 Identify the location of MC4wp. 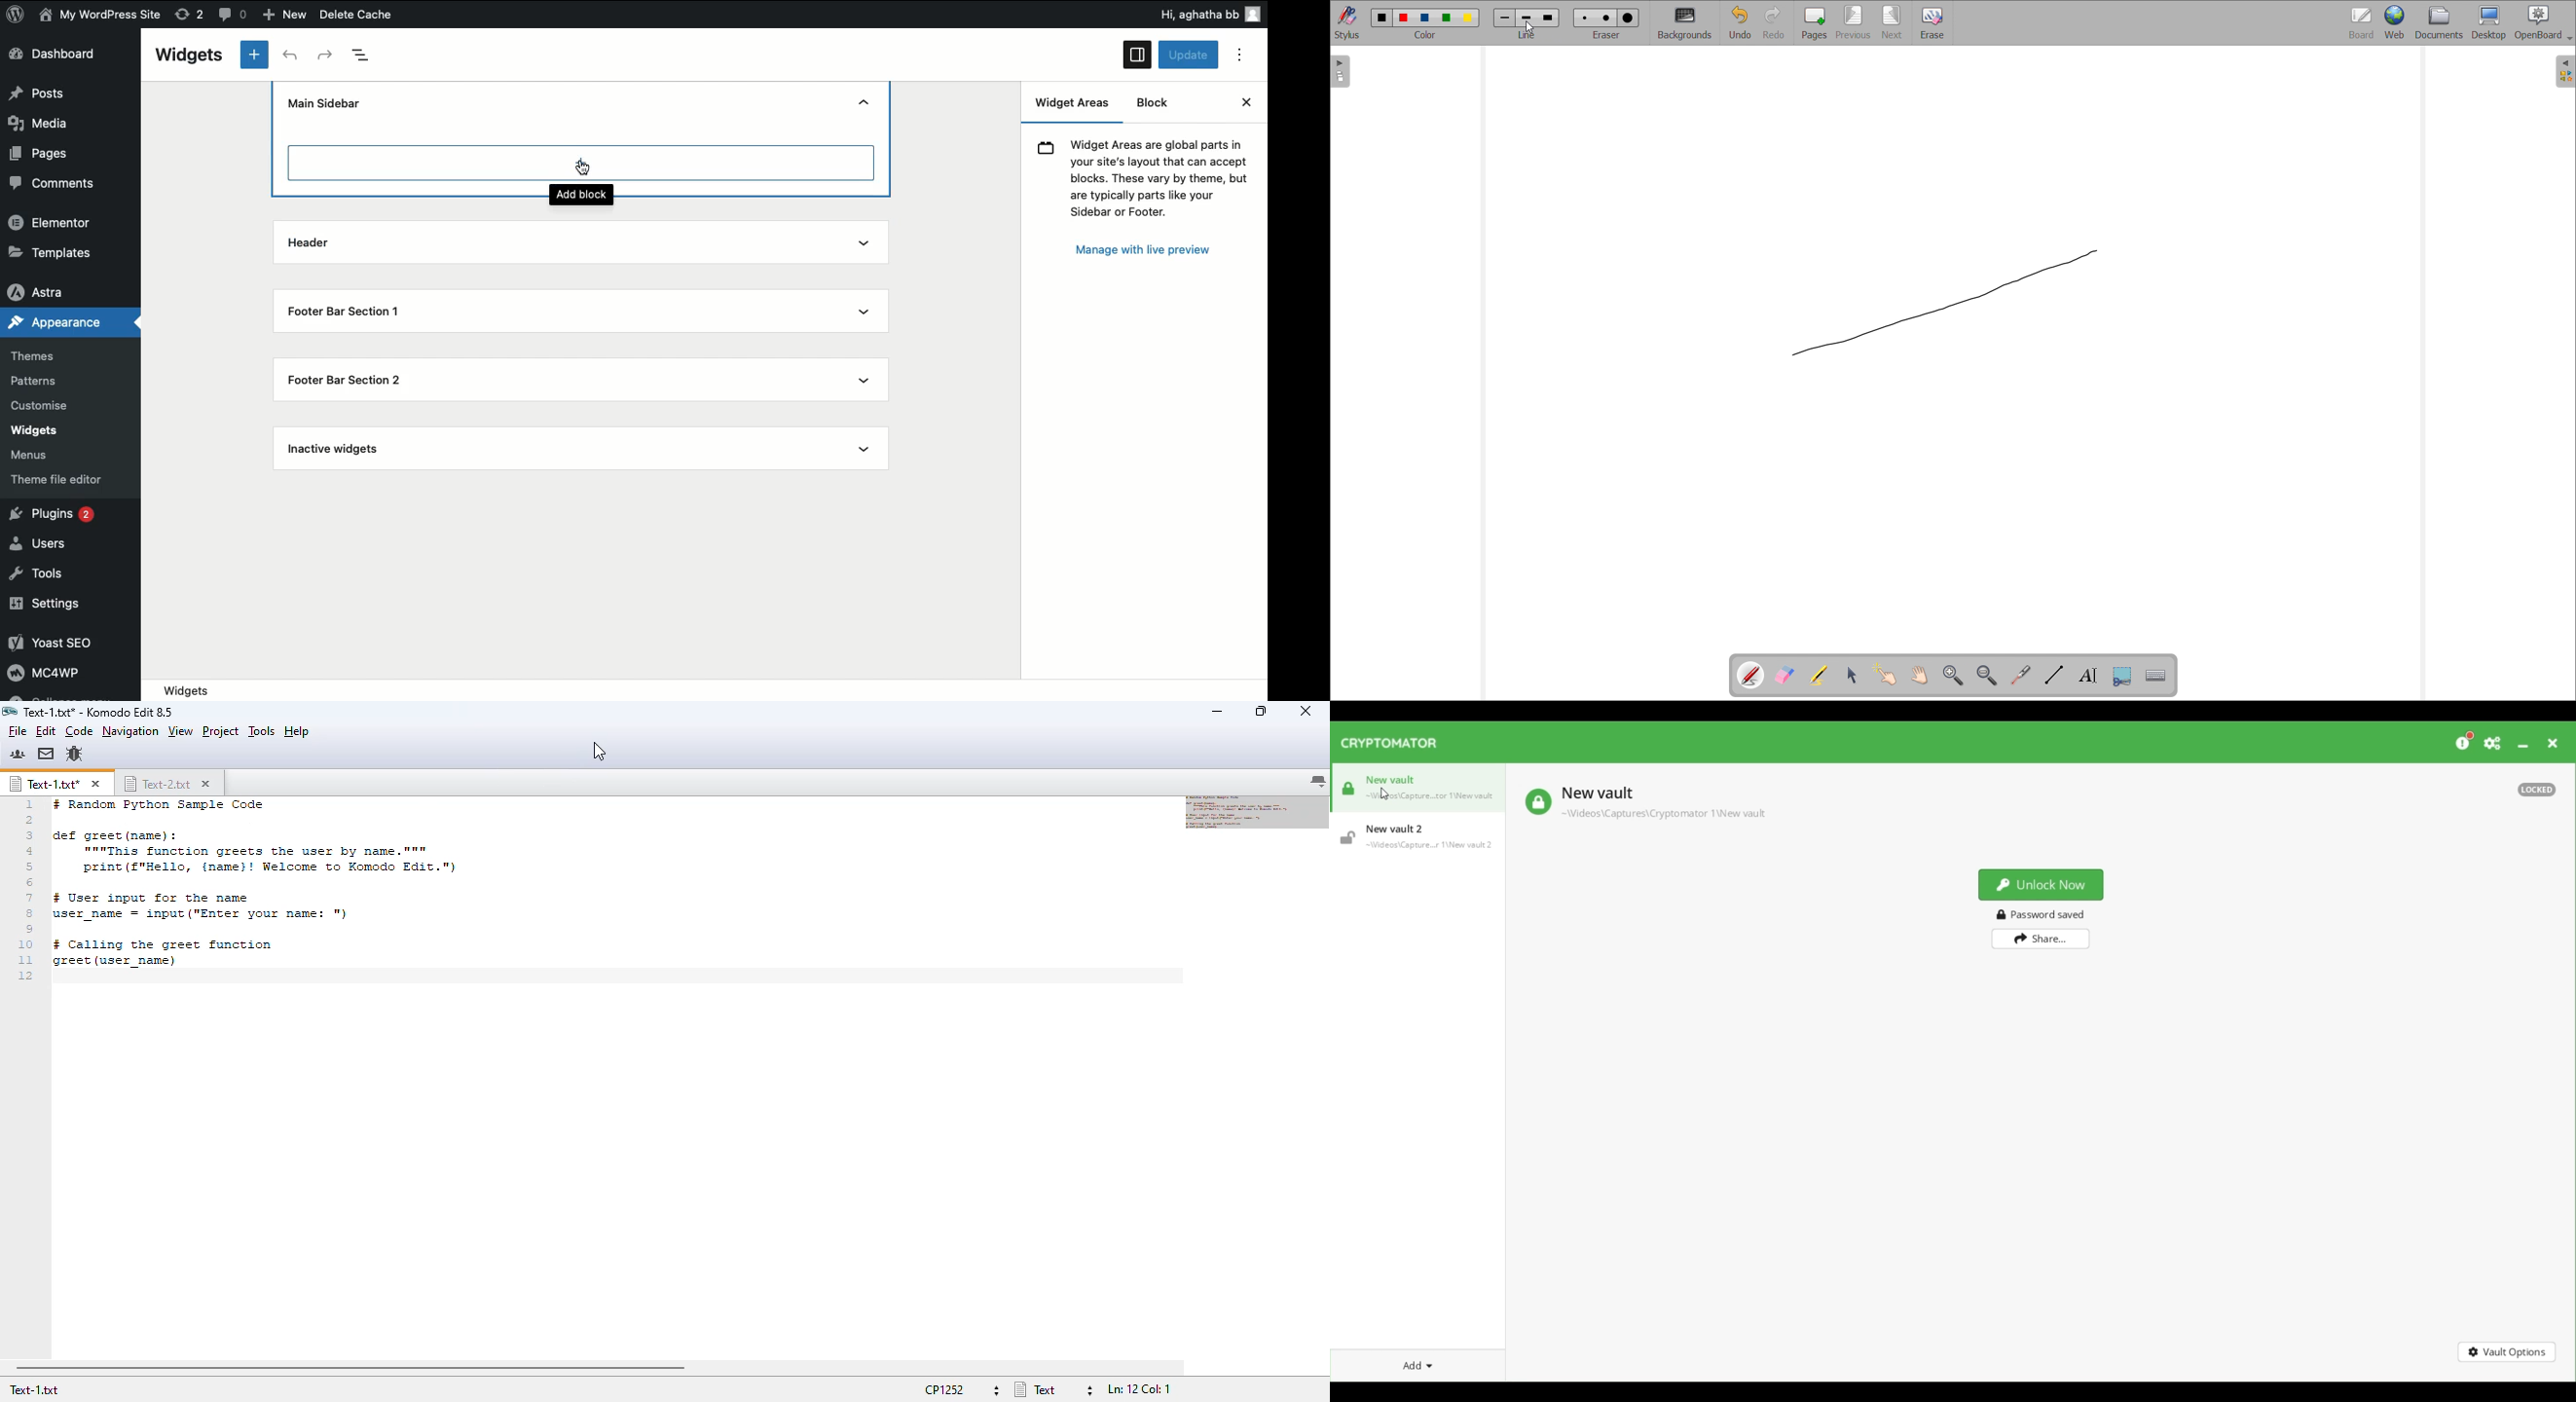
(56, 675).